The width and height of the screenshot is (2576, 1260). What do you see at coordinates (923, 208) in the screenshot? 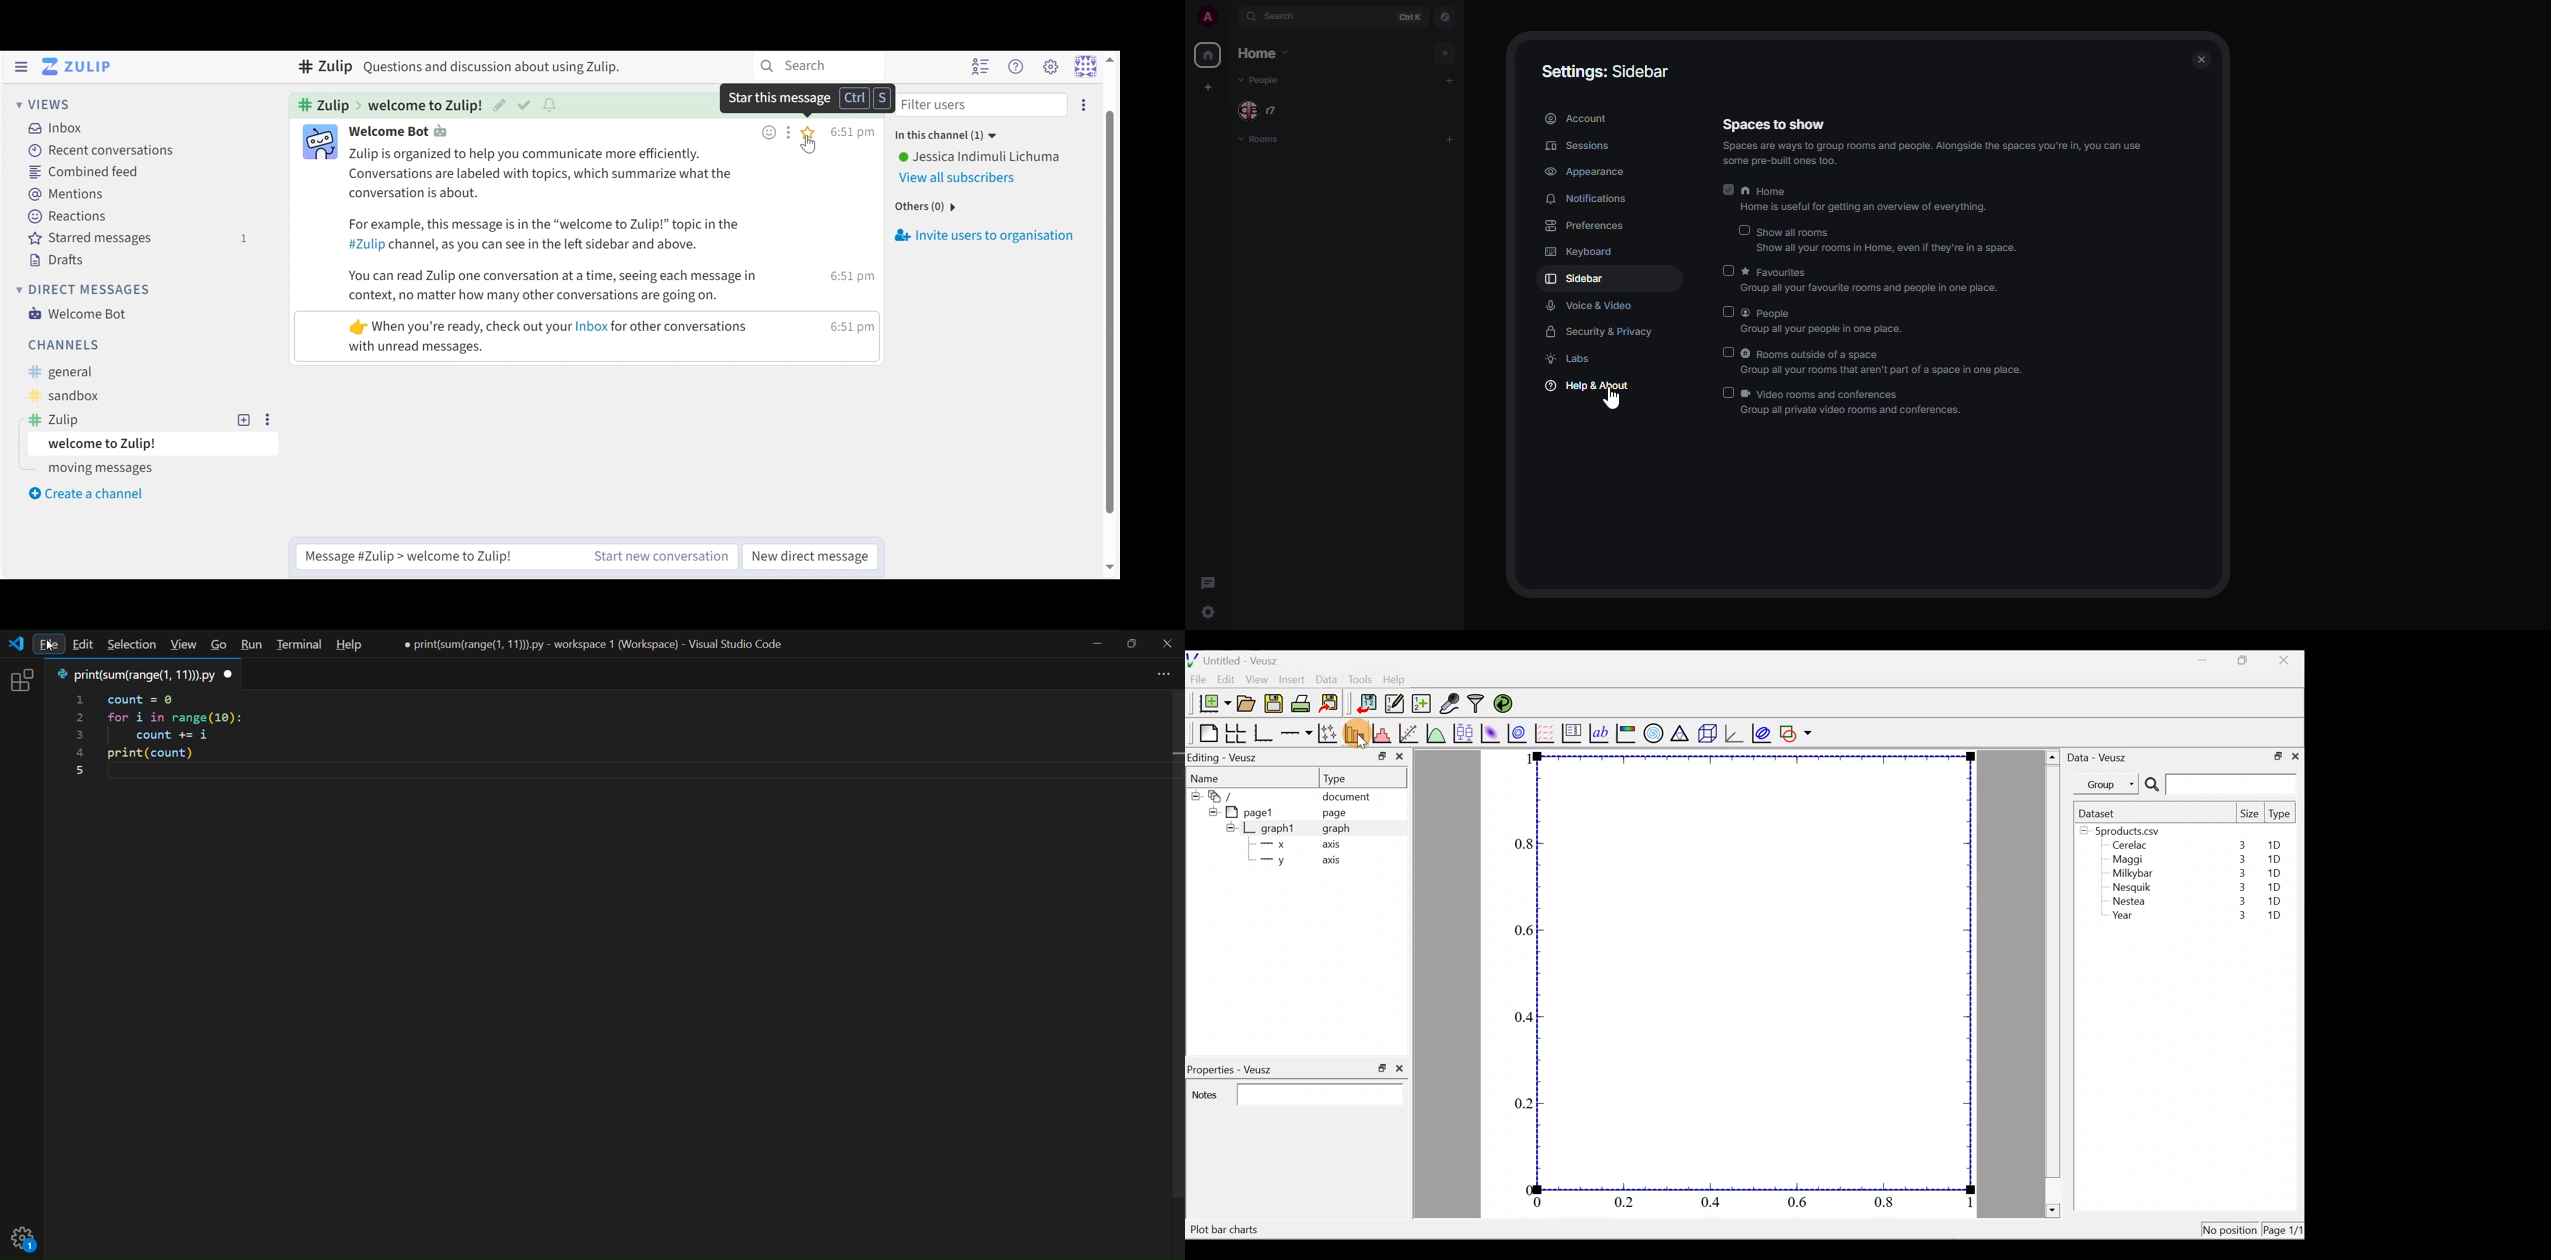
I see `others` at bounding box center [923, 208].